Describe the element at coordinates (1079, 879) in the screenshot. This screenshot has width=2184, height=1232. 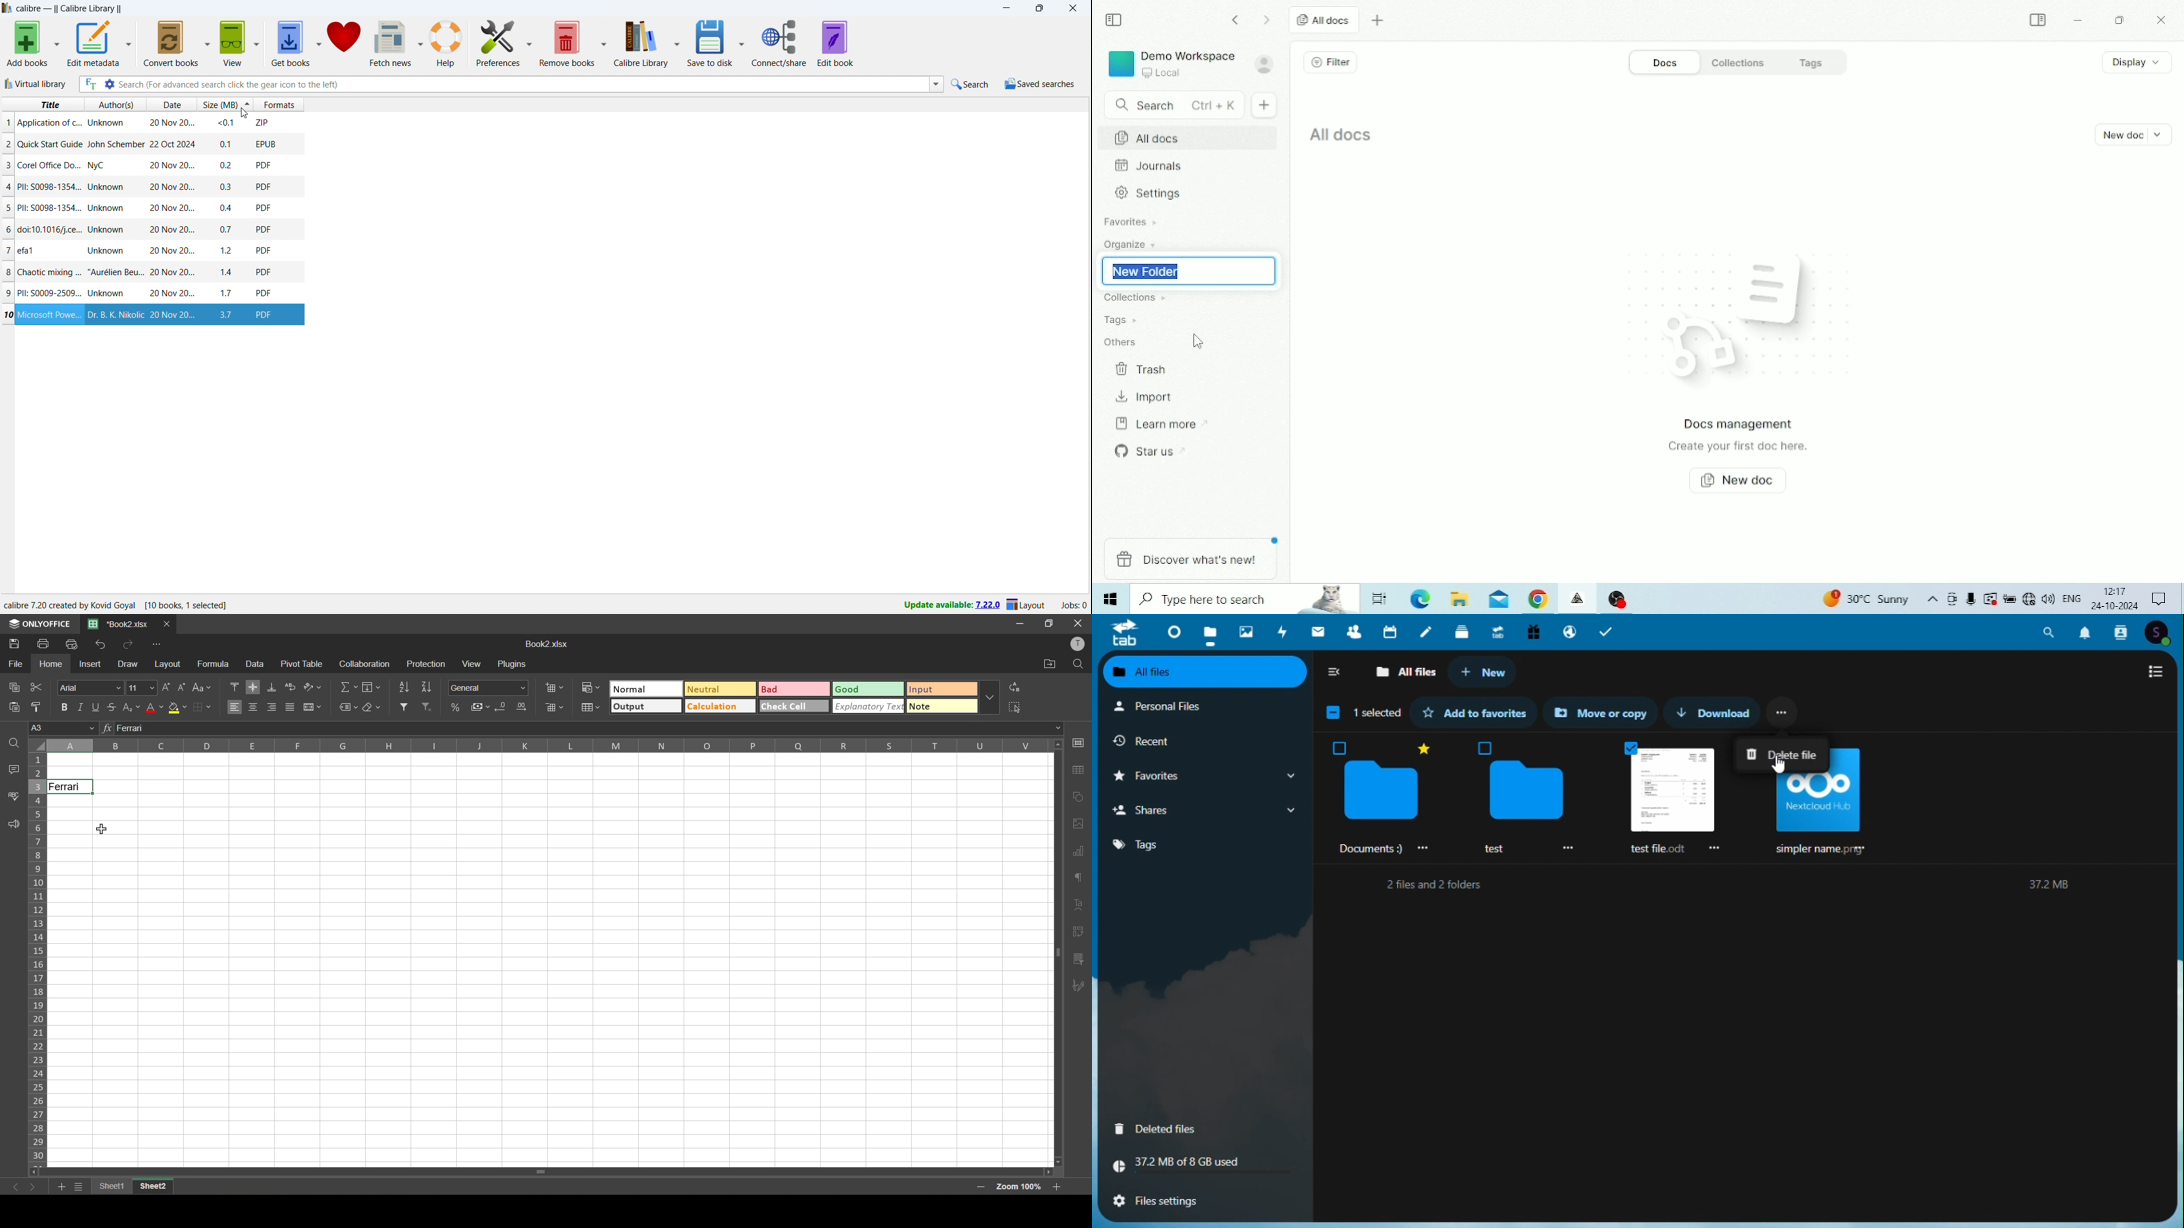
I see `paragraph` at that location.